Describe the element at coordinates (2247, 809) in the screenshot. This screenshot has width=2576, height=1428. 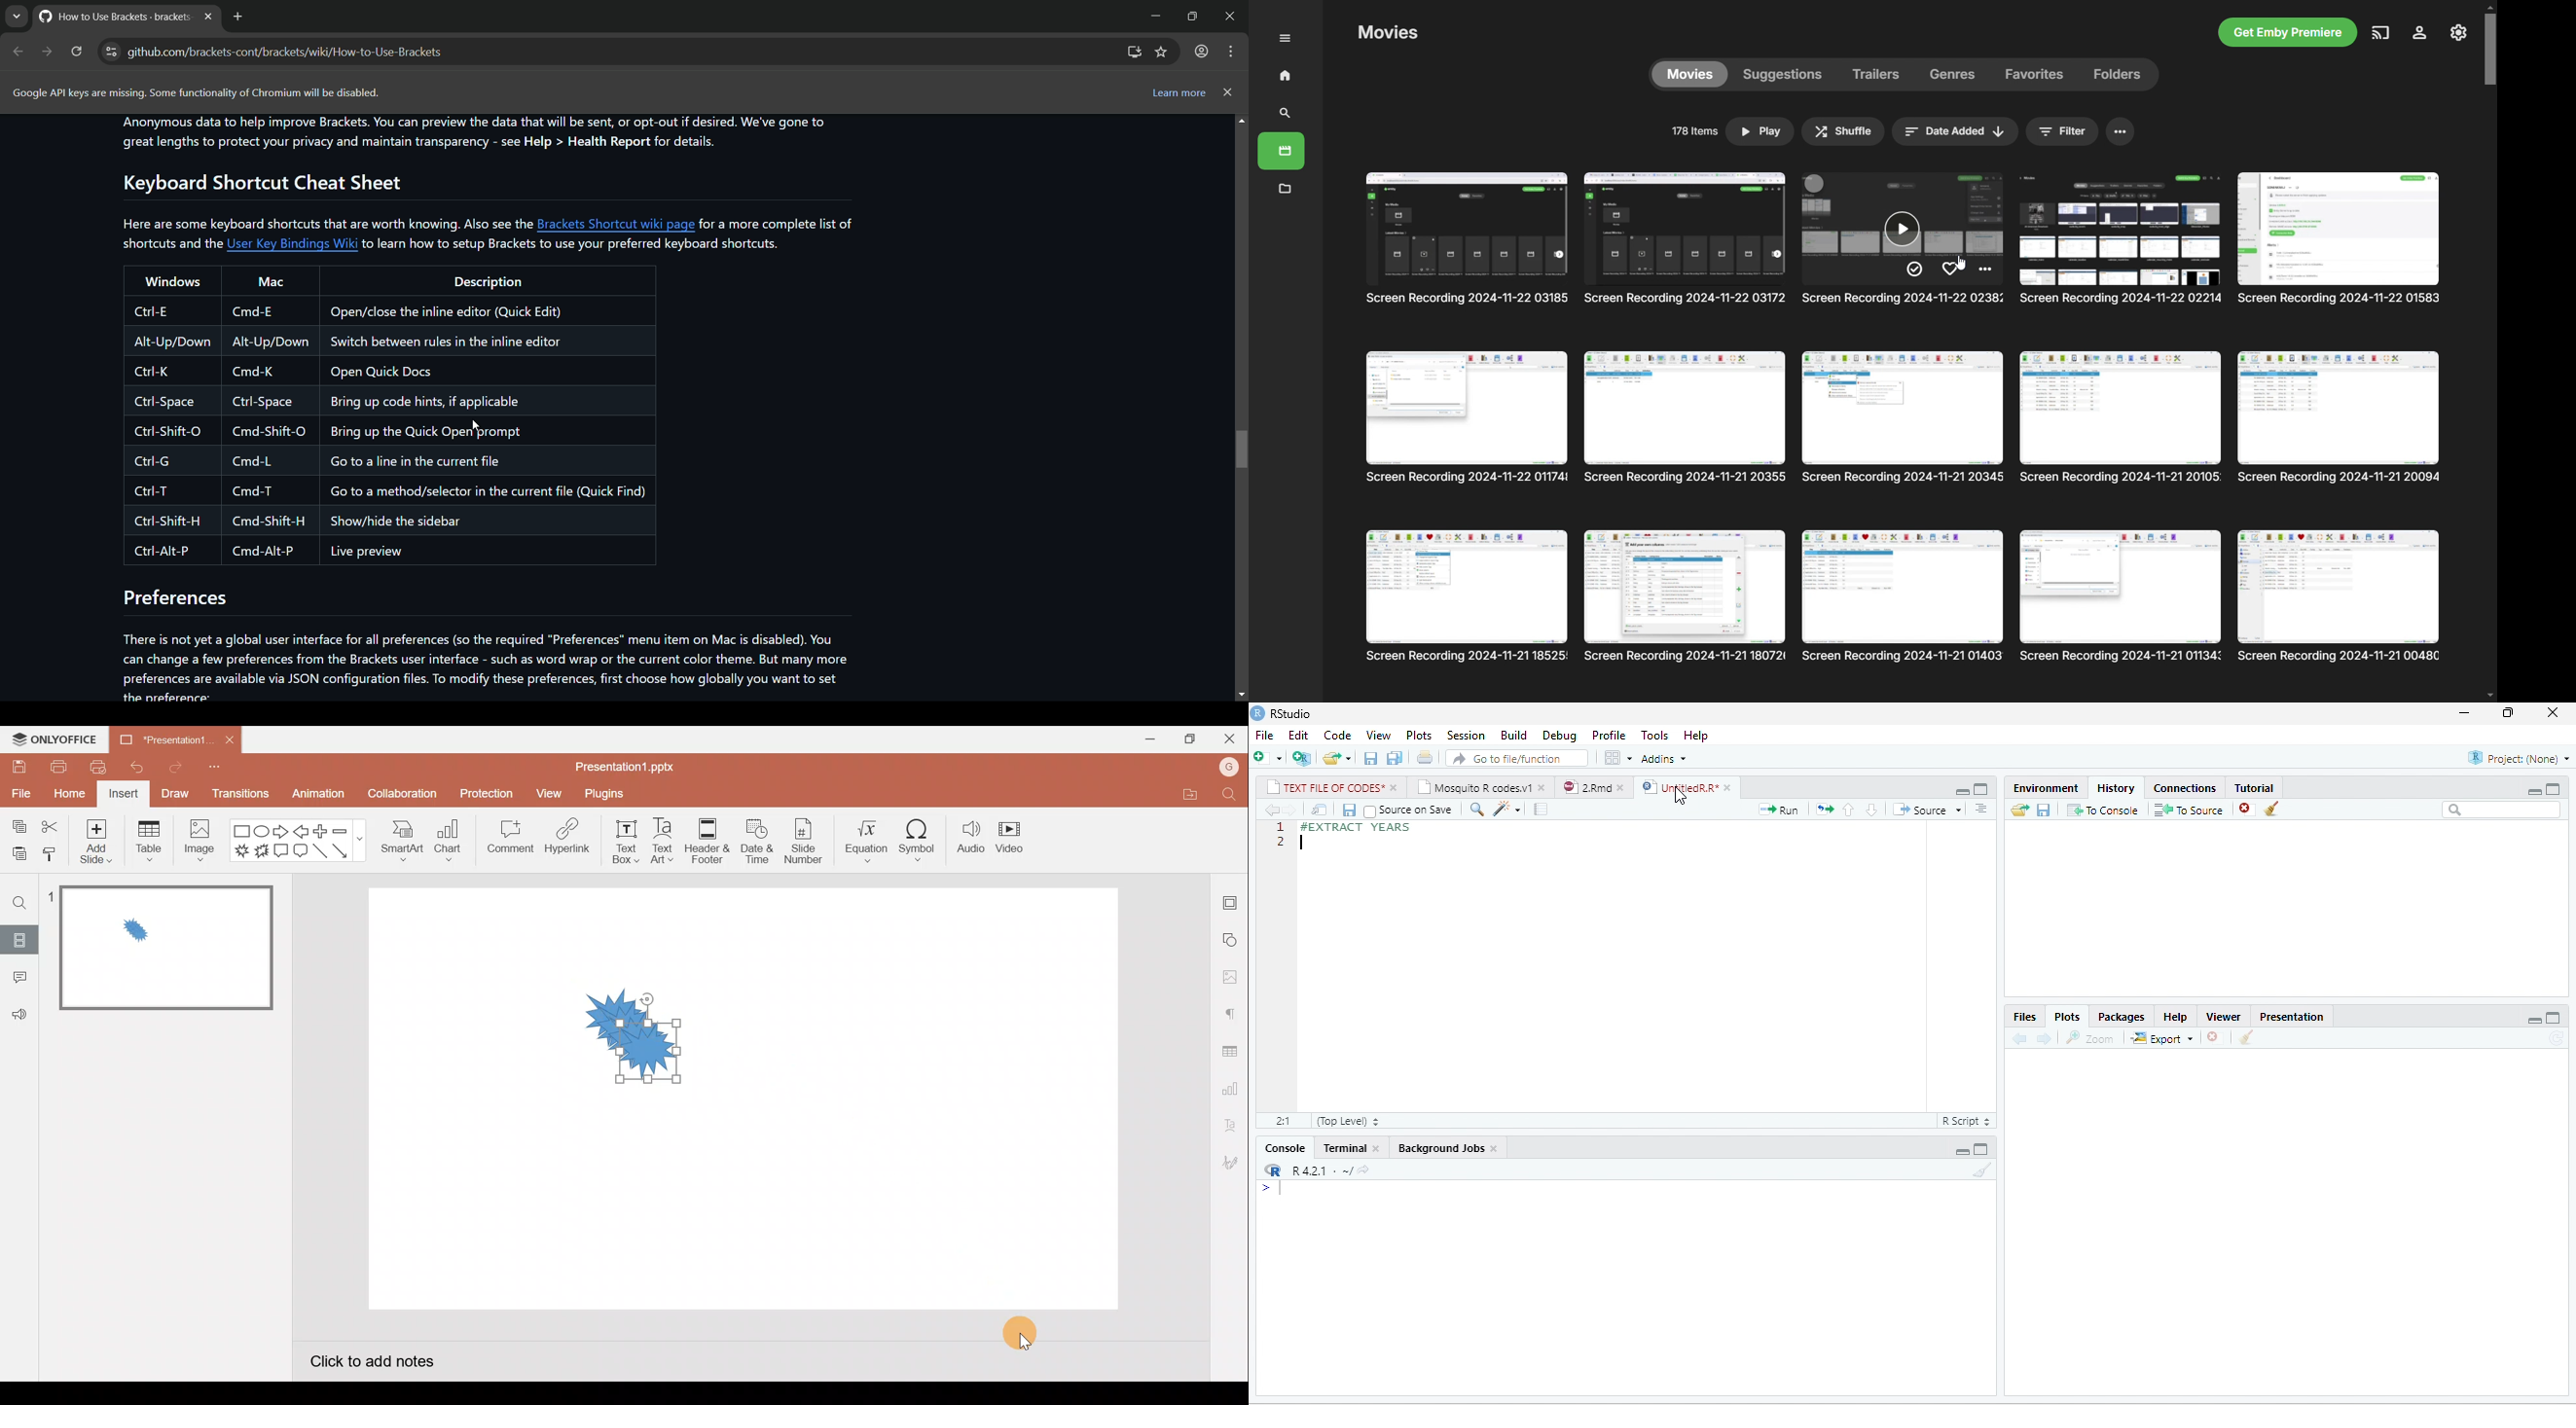
I see `close file` at that location.